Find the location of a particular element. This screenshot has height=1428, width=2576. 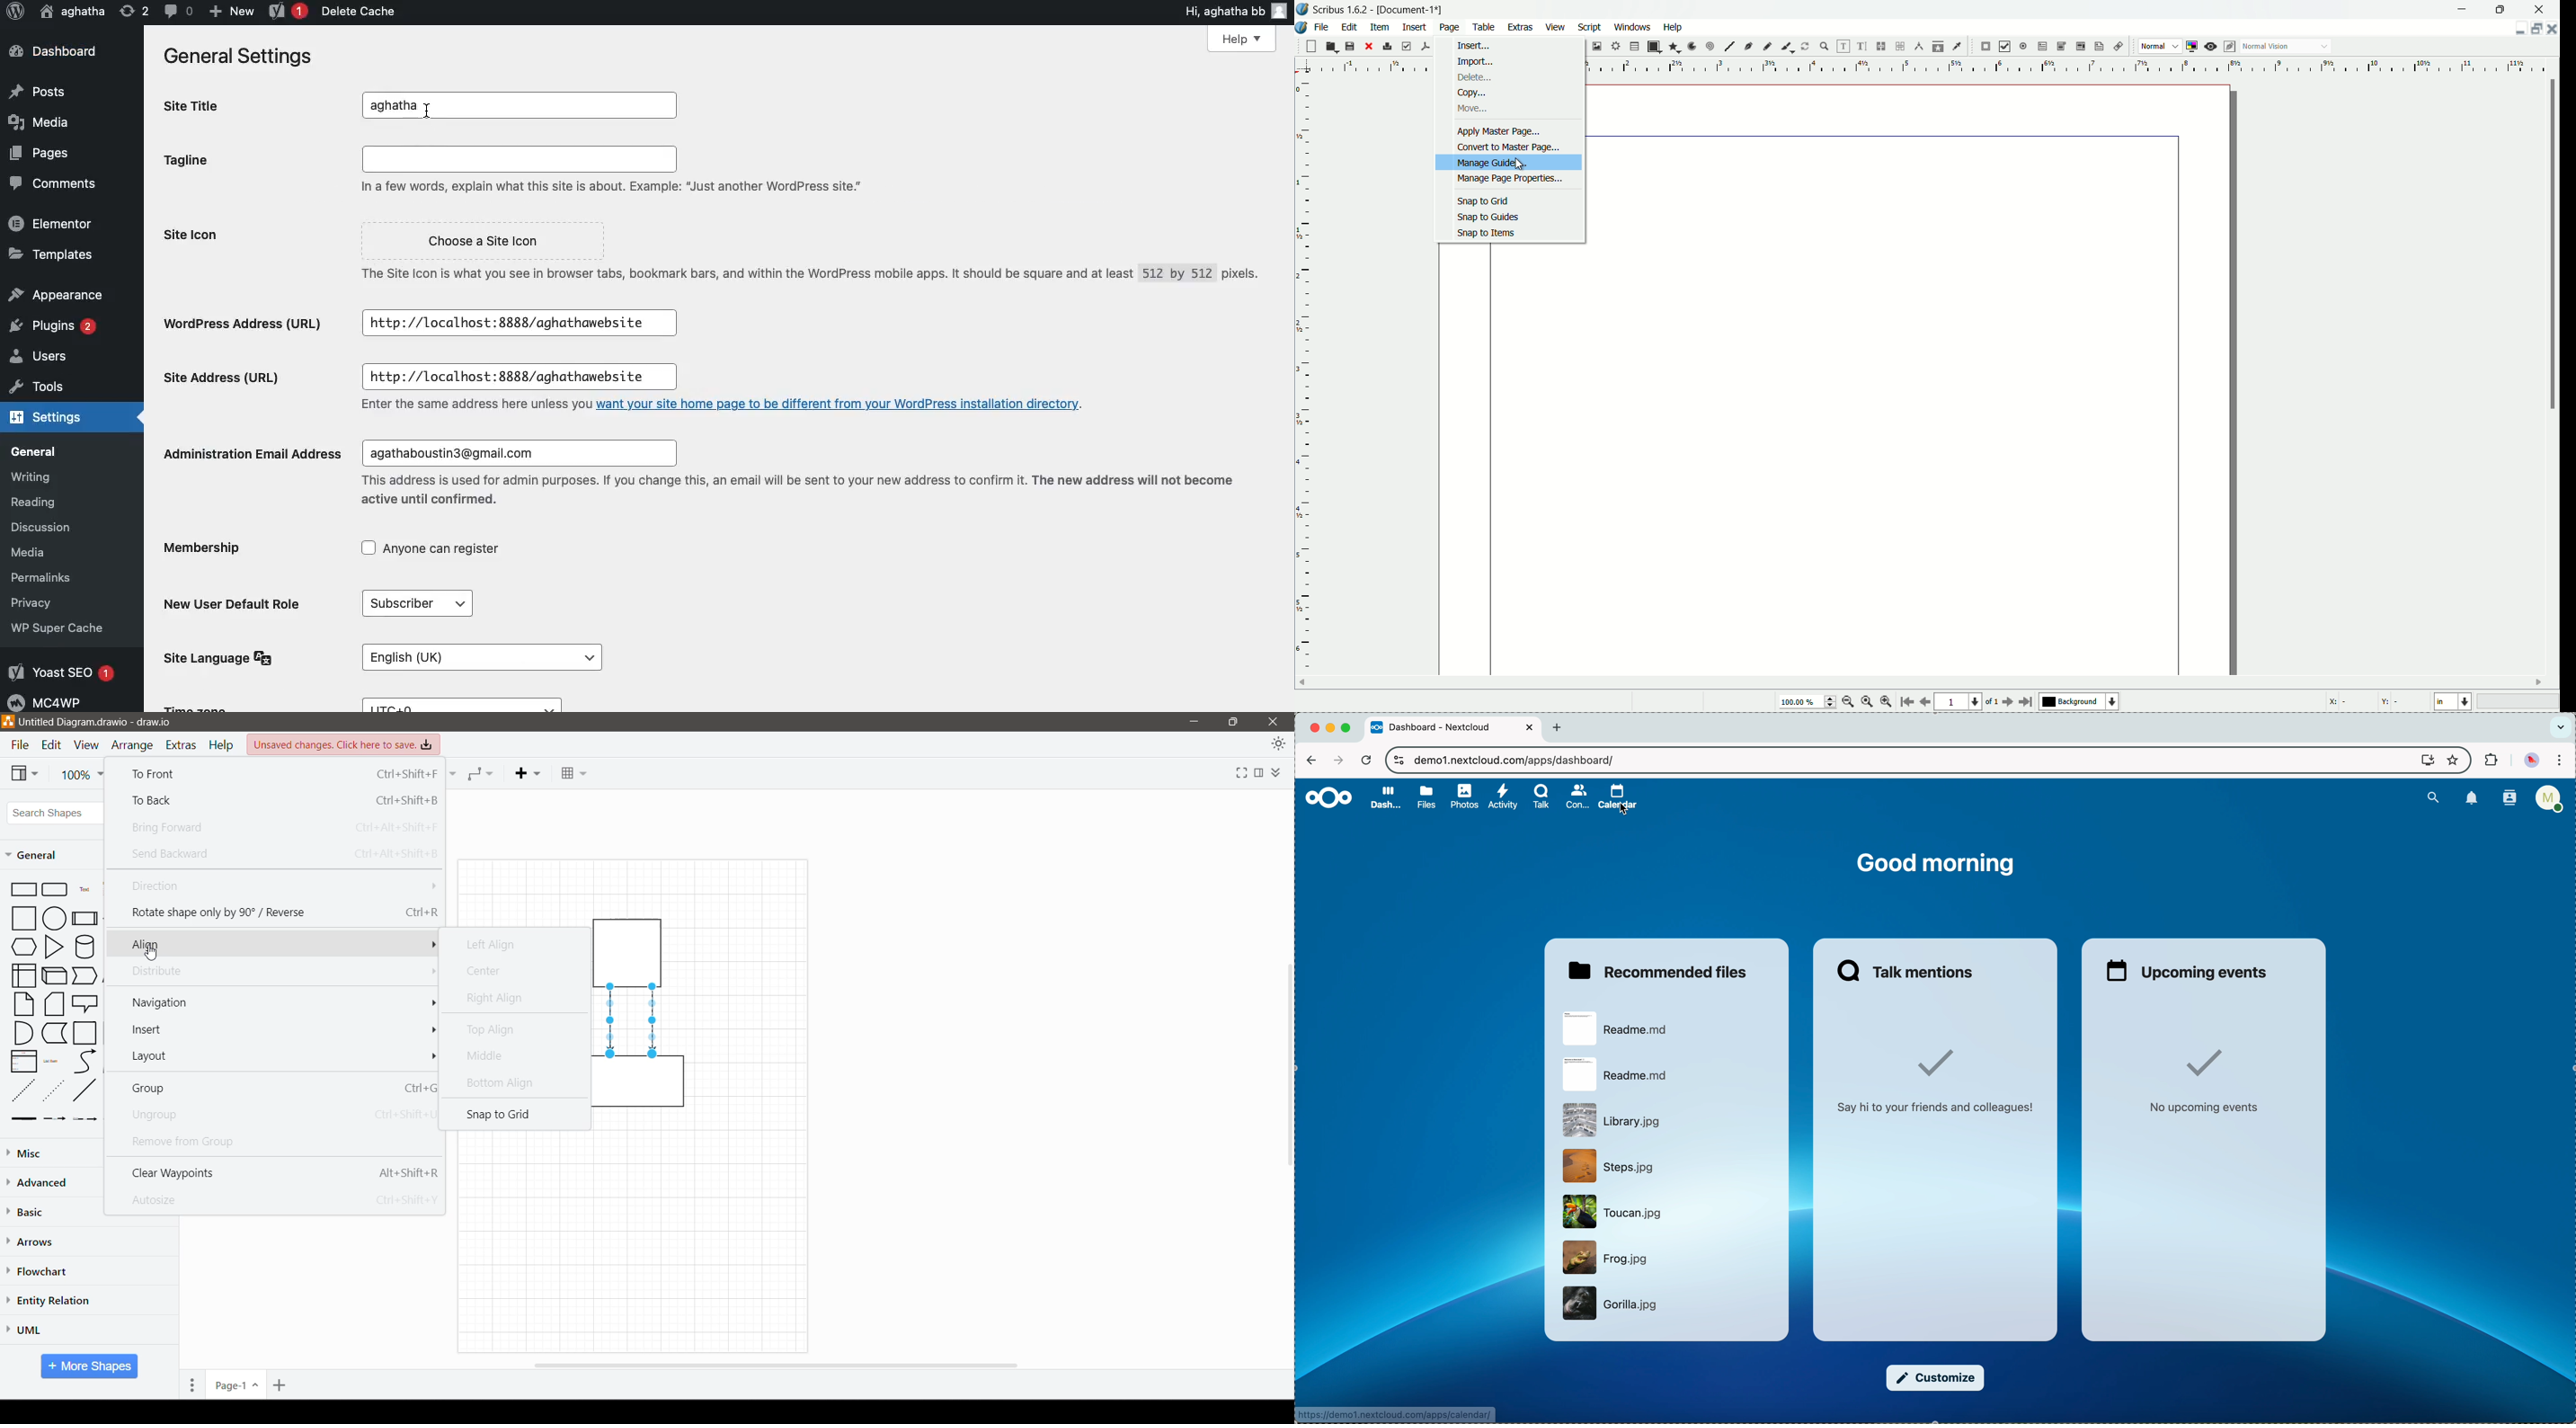

extras menu is located at coordinates (1521, 27).